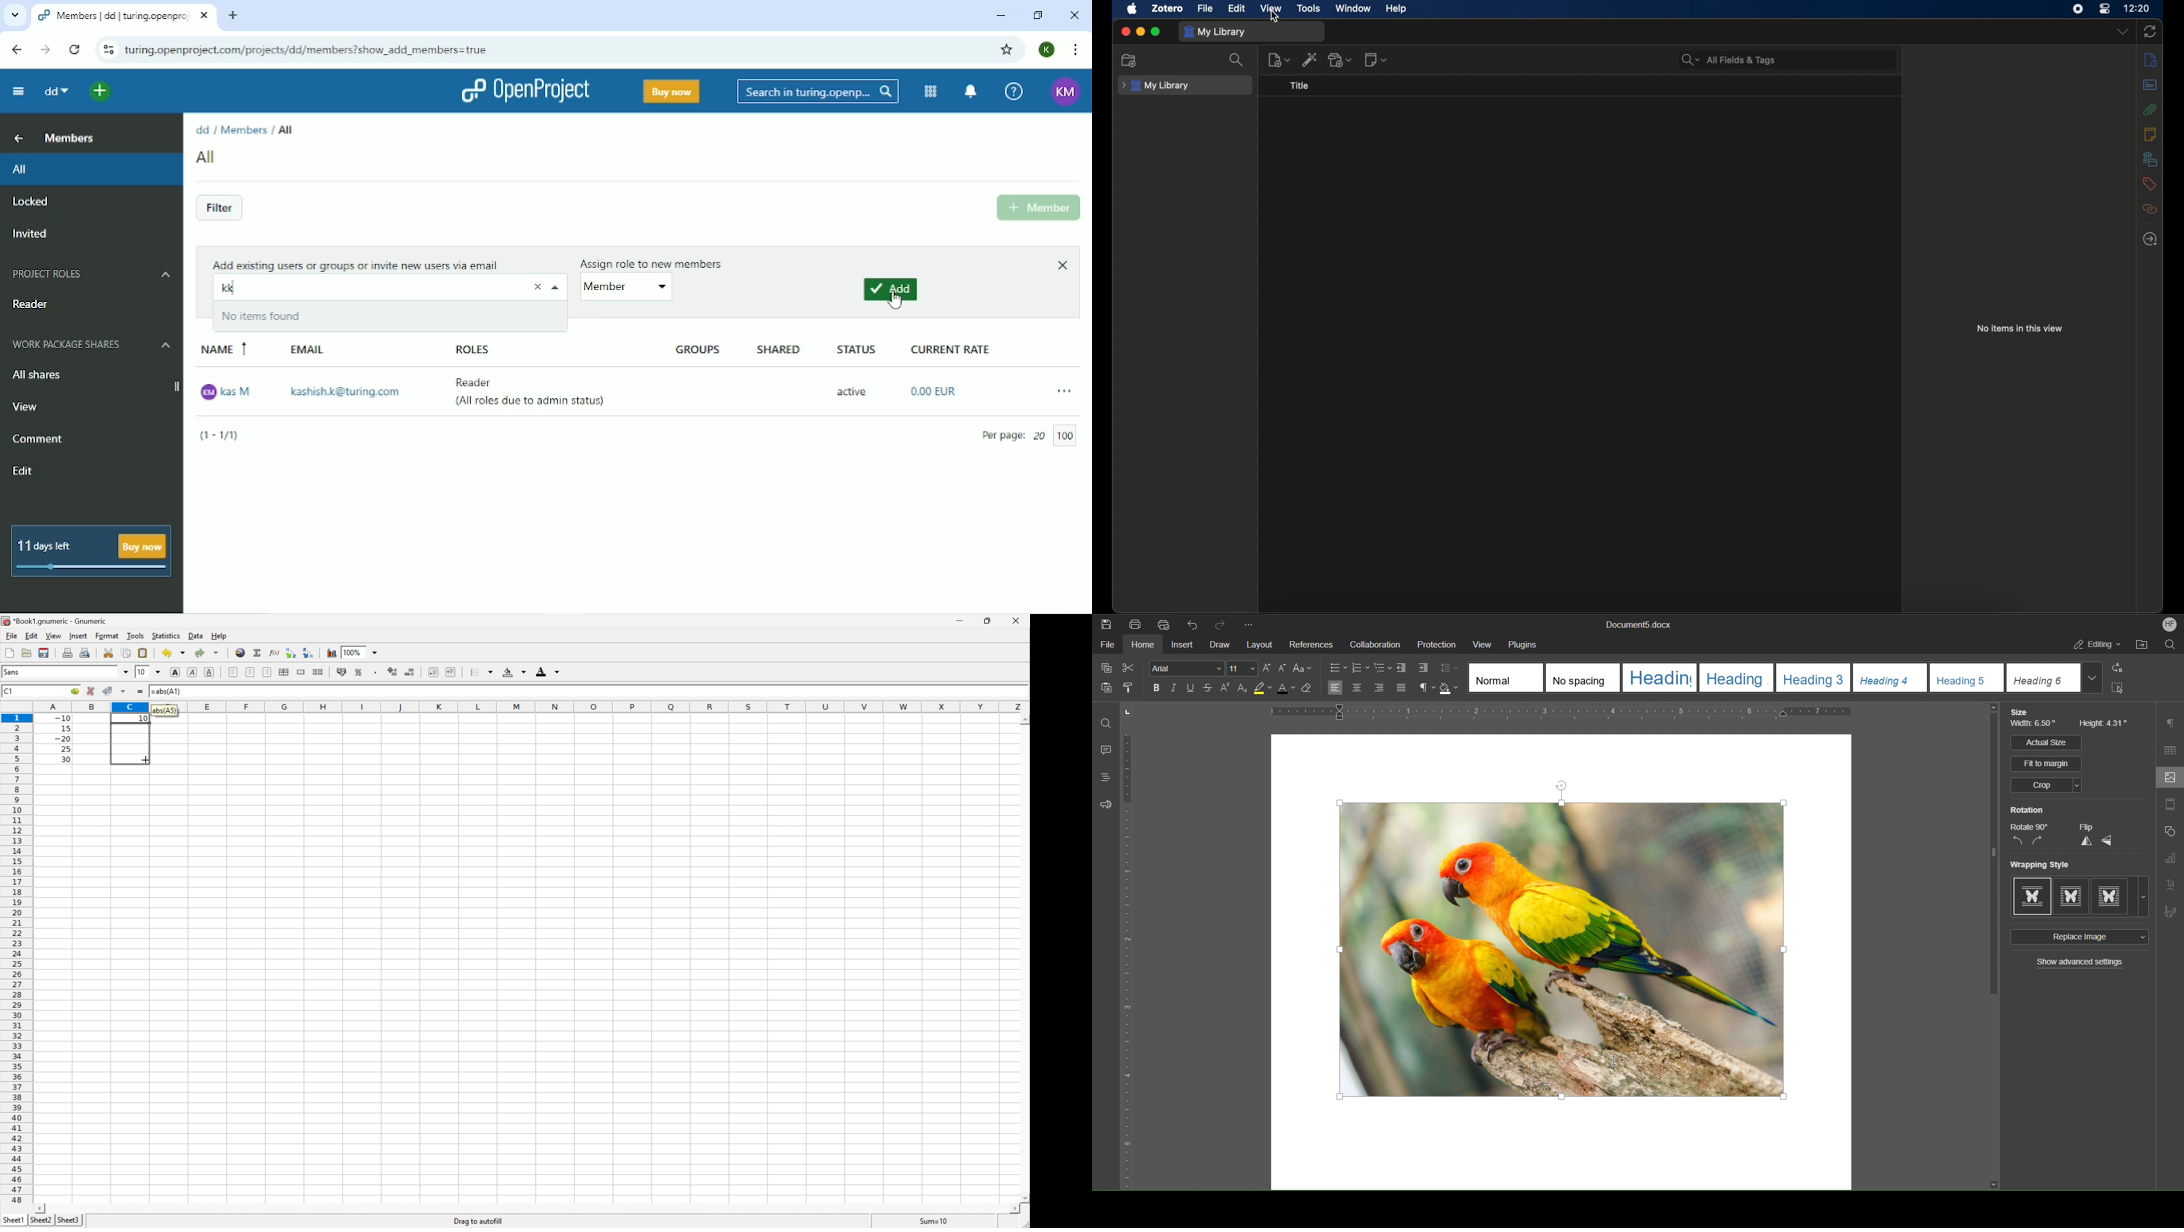  I want to click on New tab, so click(233, 17).